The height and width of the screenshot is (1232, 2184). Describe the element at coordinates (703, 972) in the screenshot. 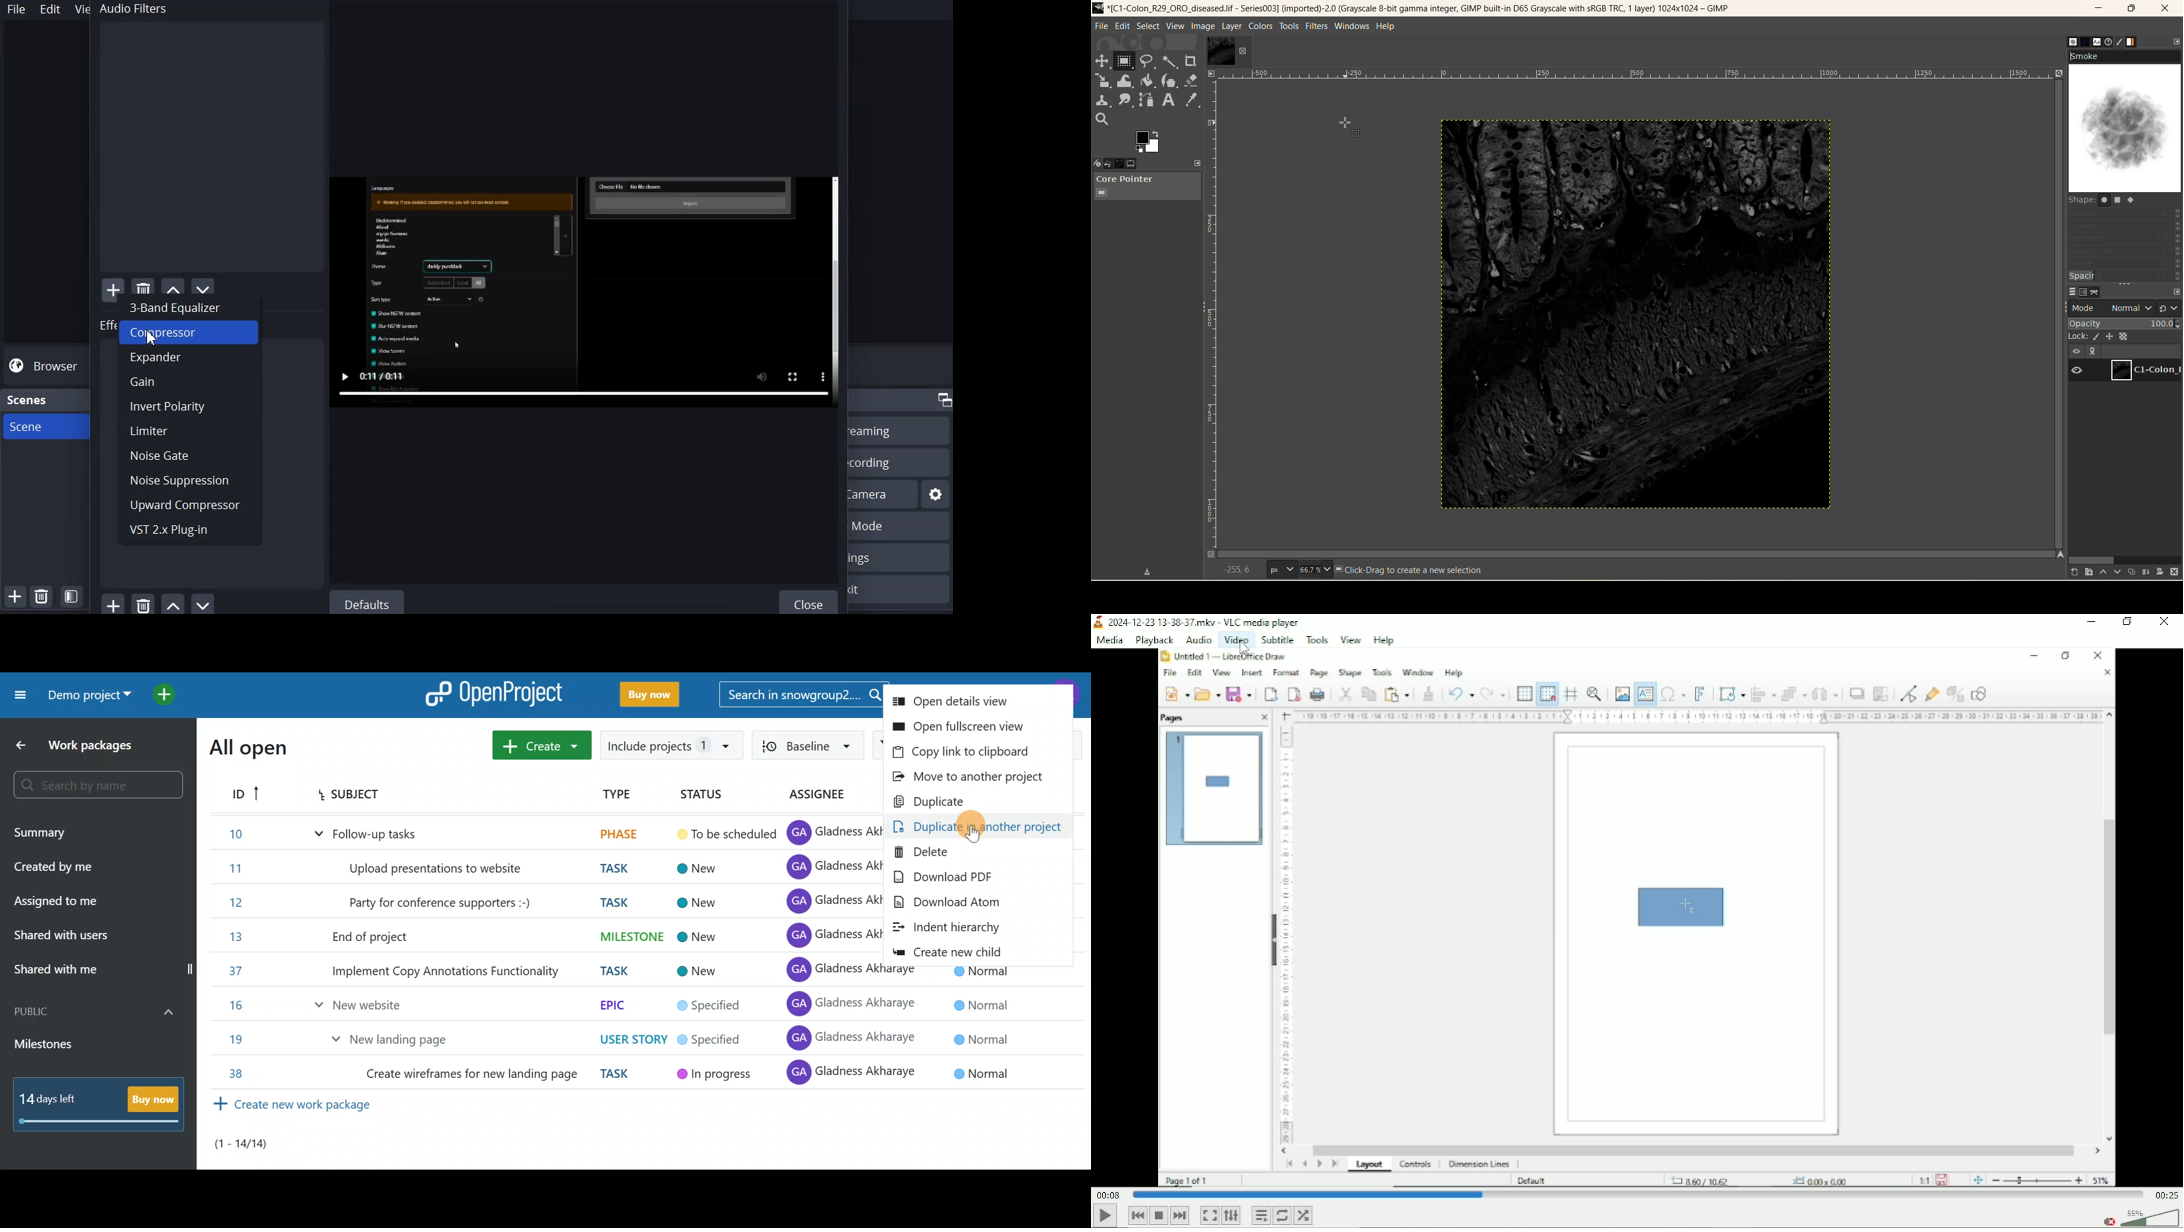

I see `New` at that location.